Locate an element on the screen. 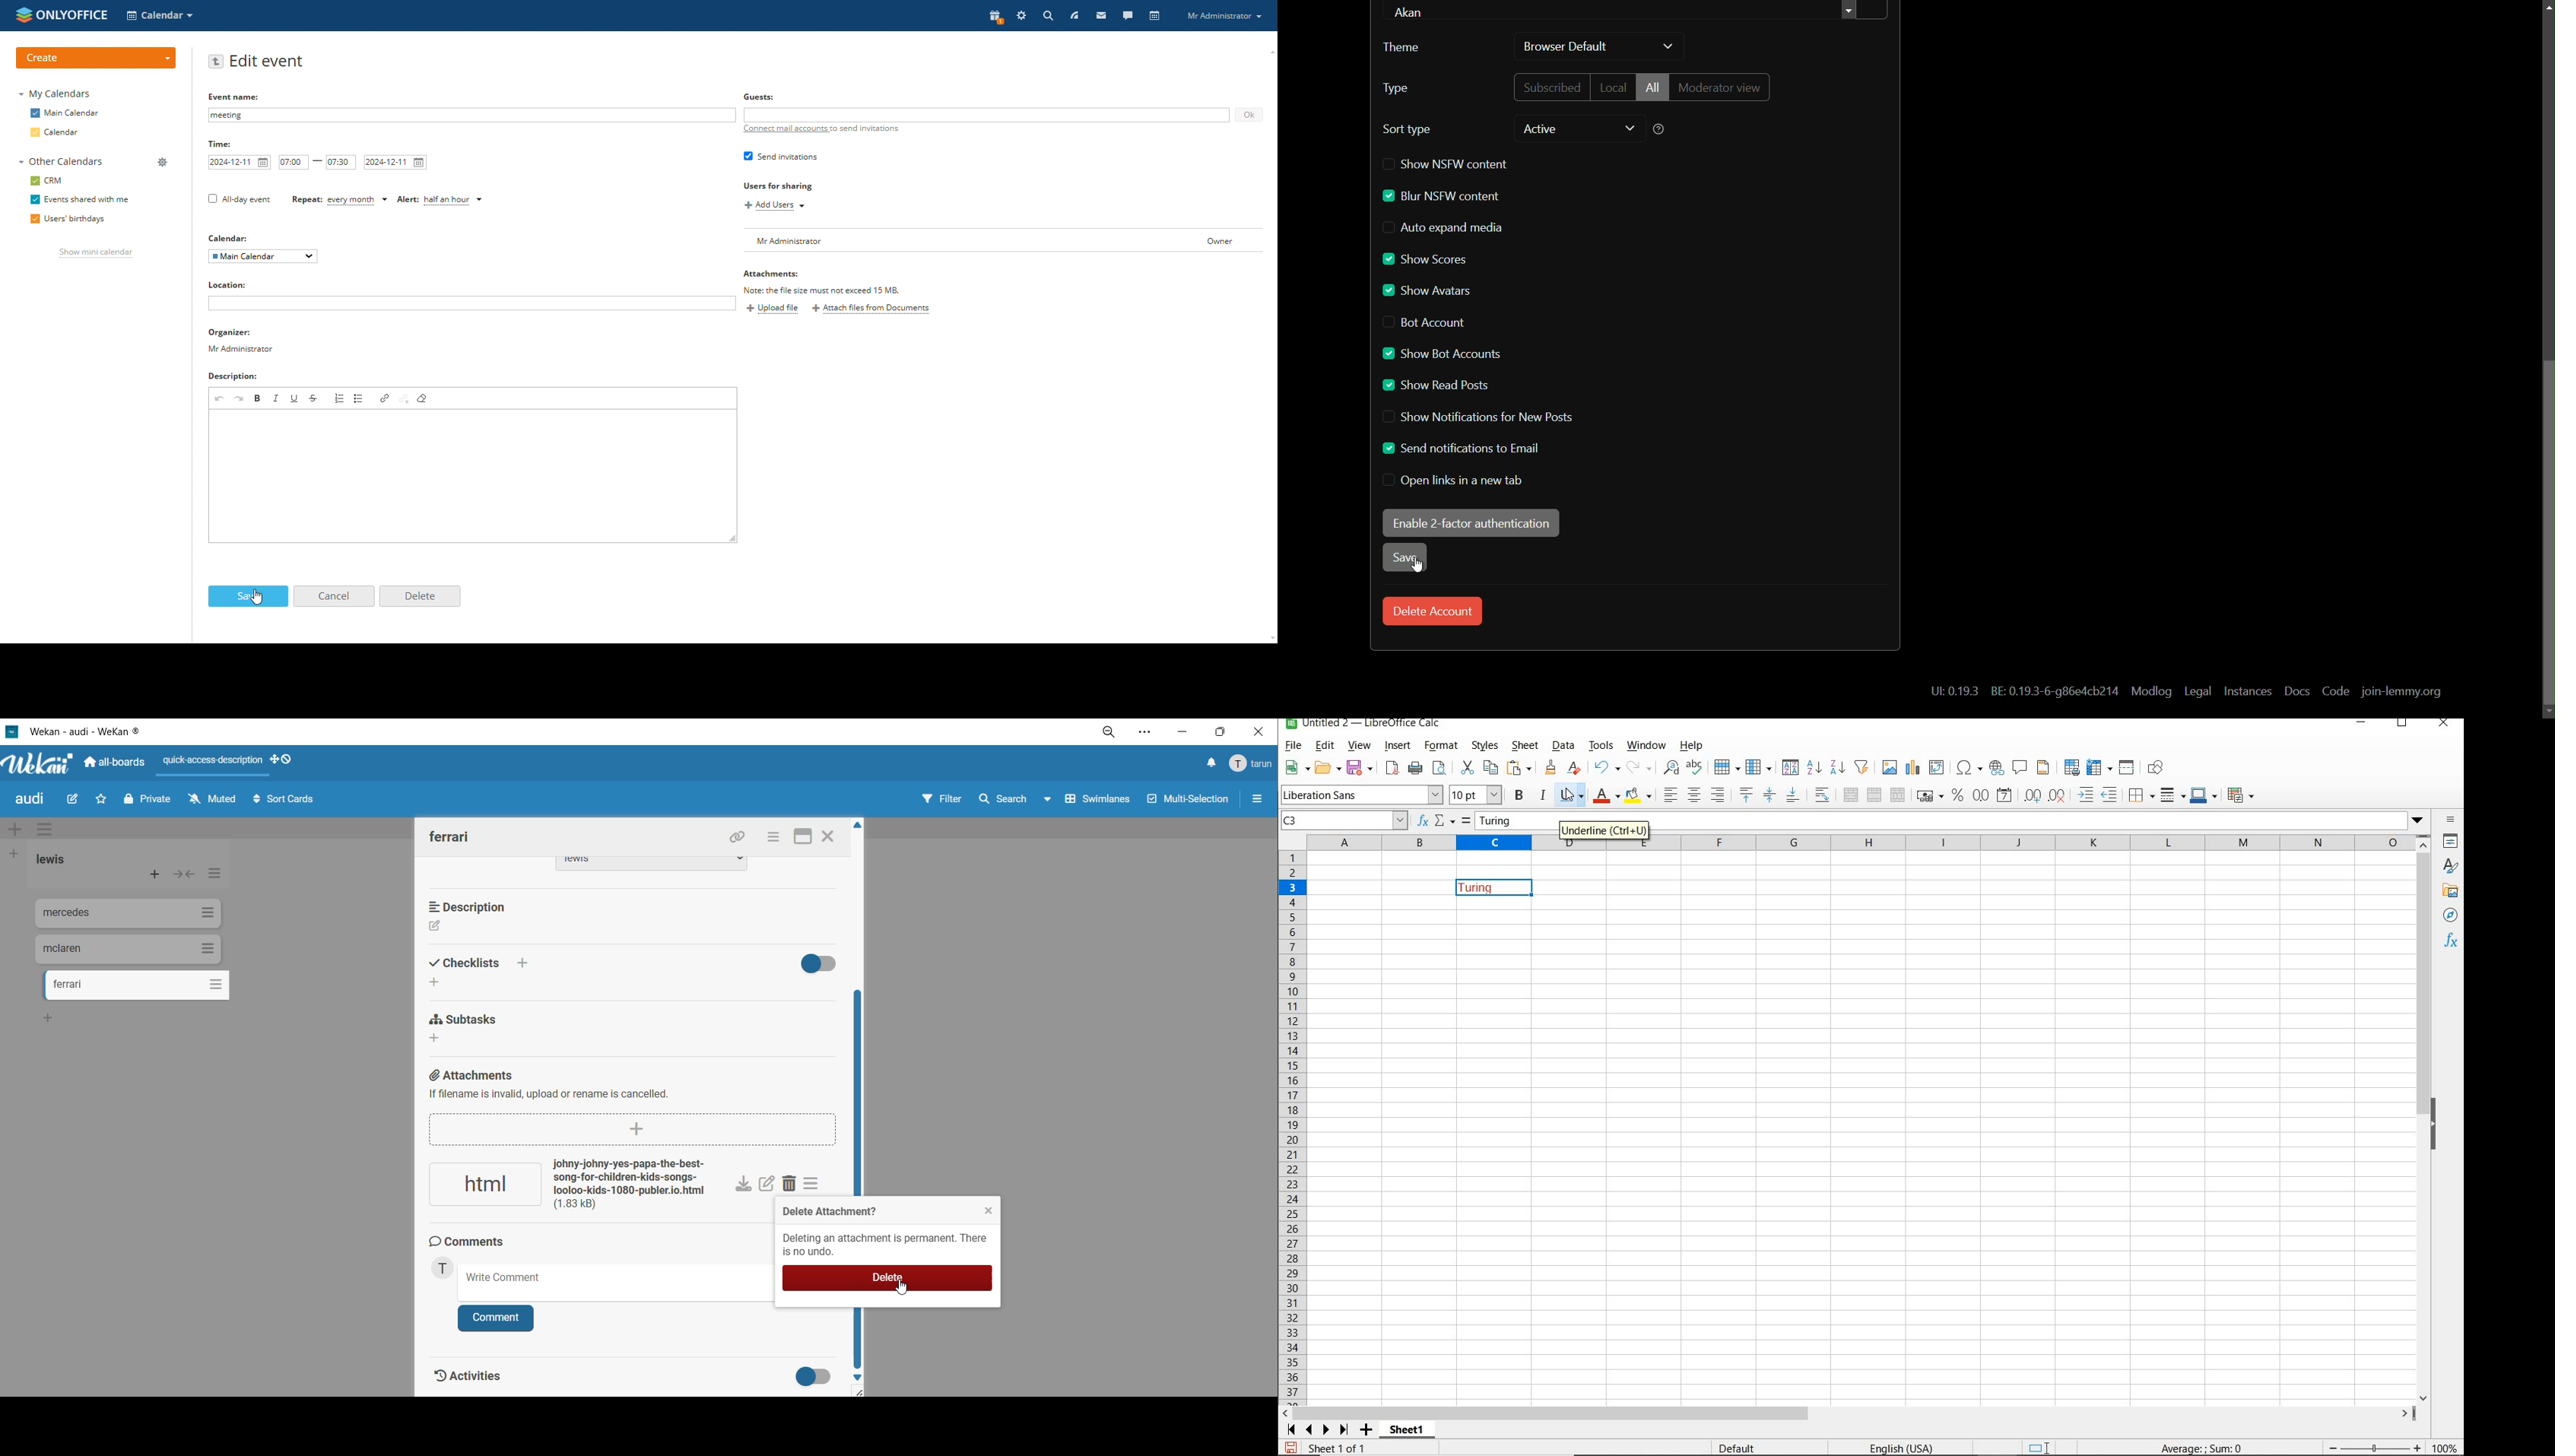 The image size is (2576, 1456). SHEET is located at coordinates (1526, 747).